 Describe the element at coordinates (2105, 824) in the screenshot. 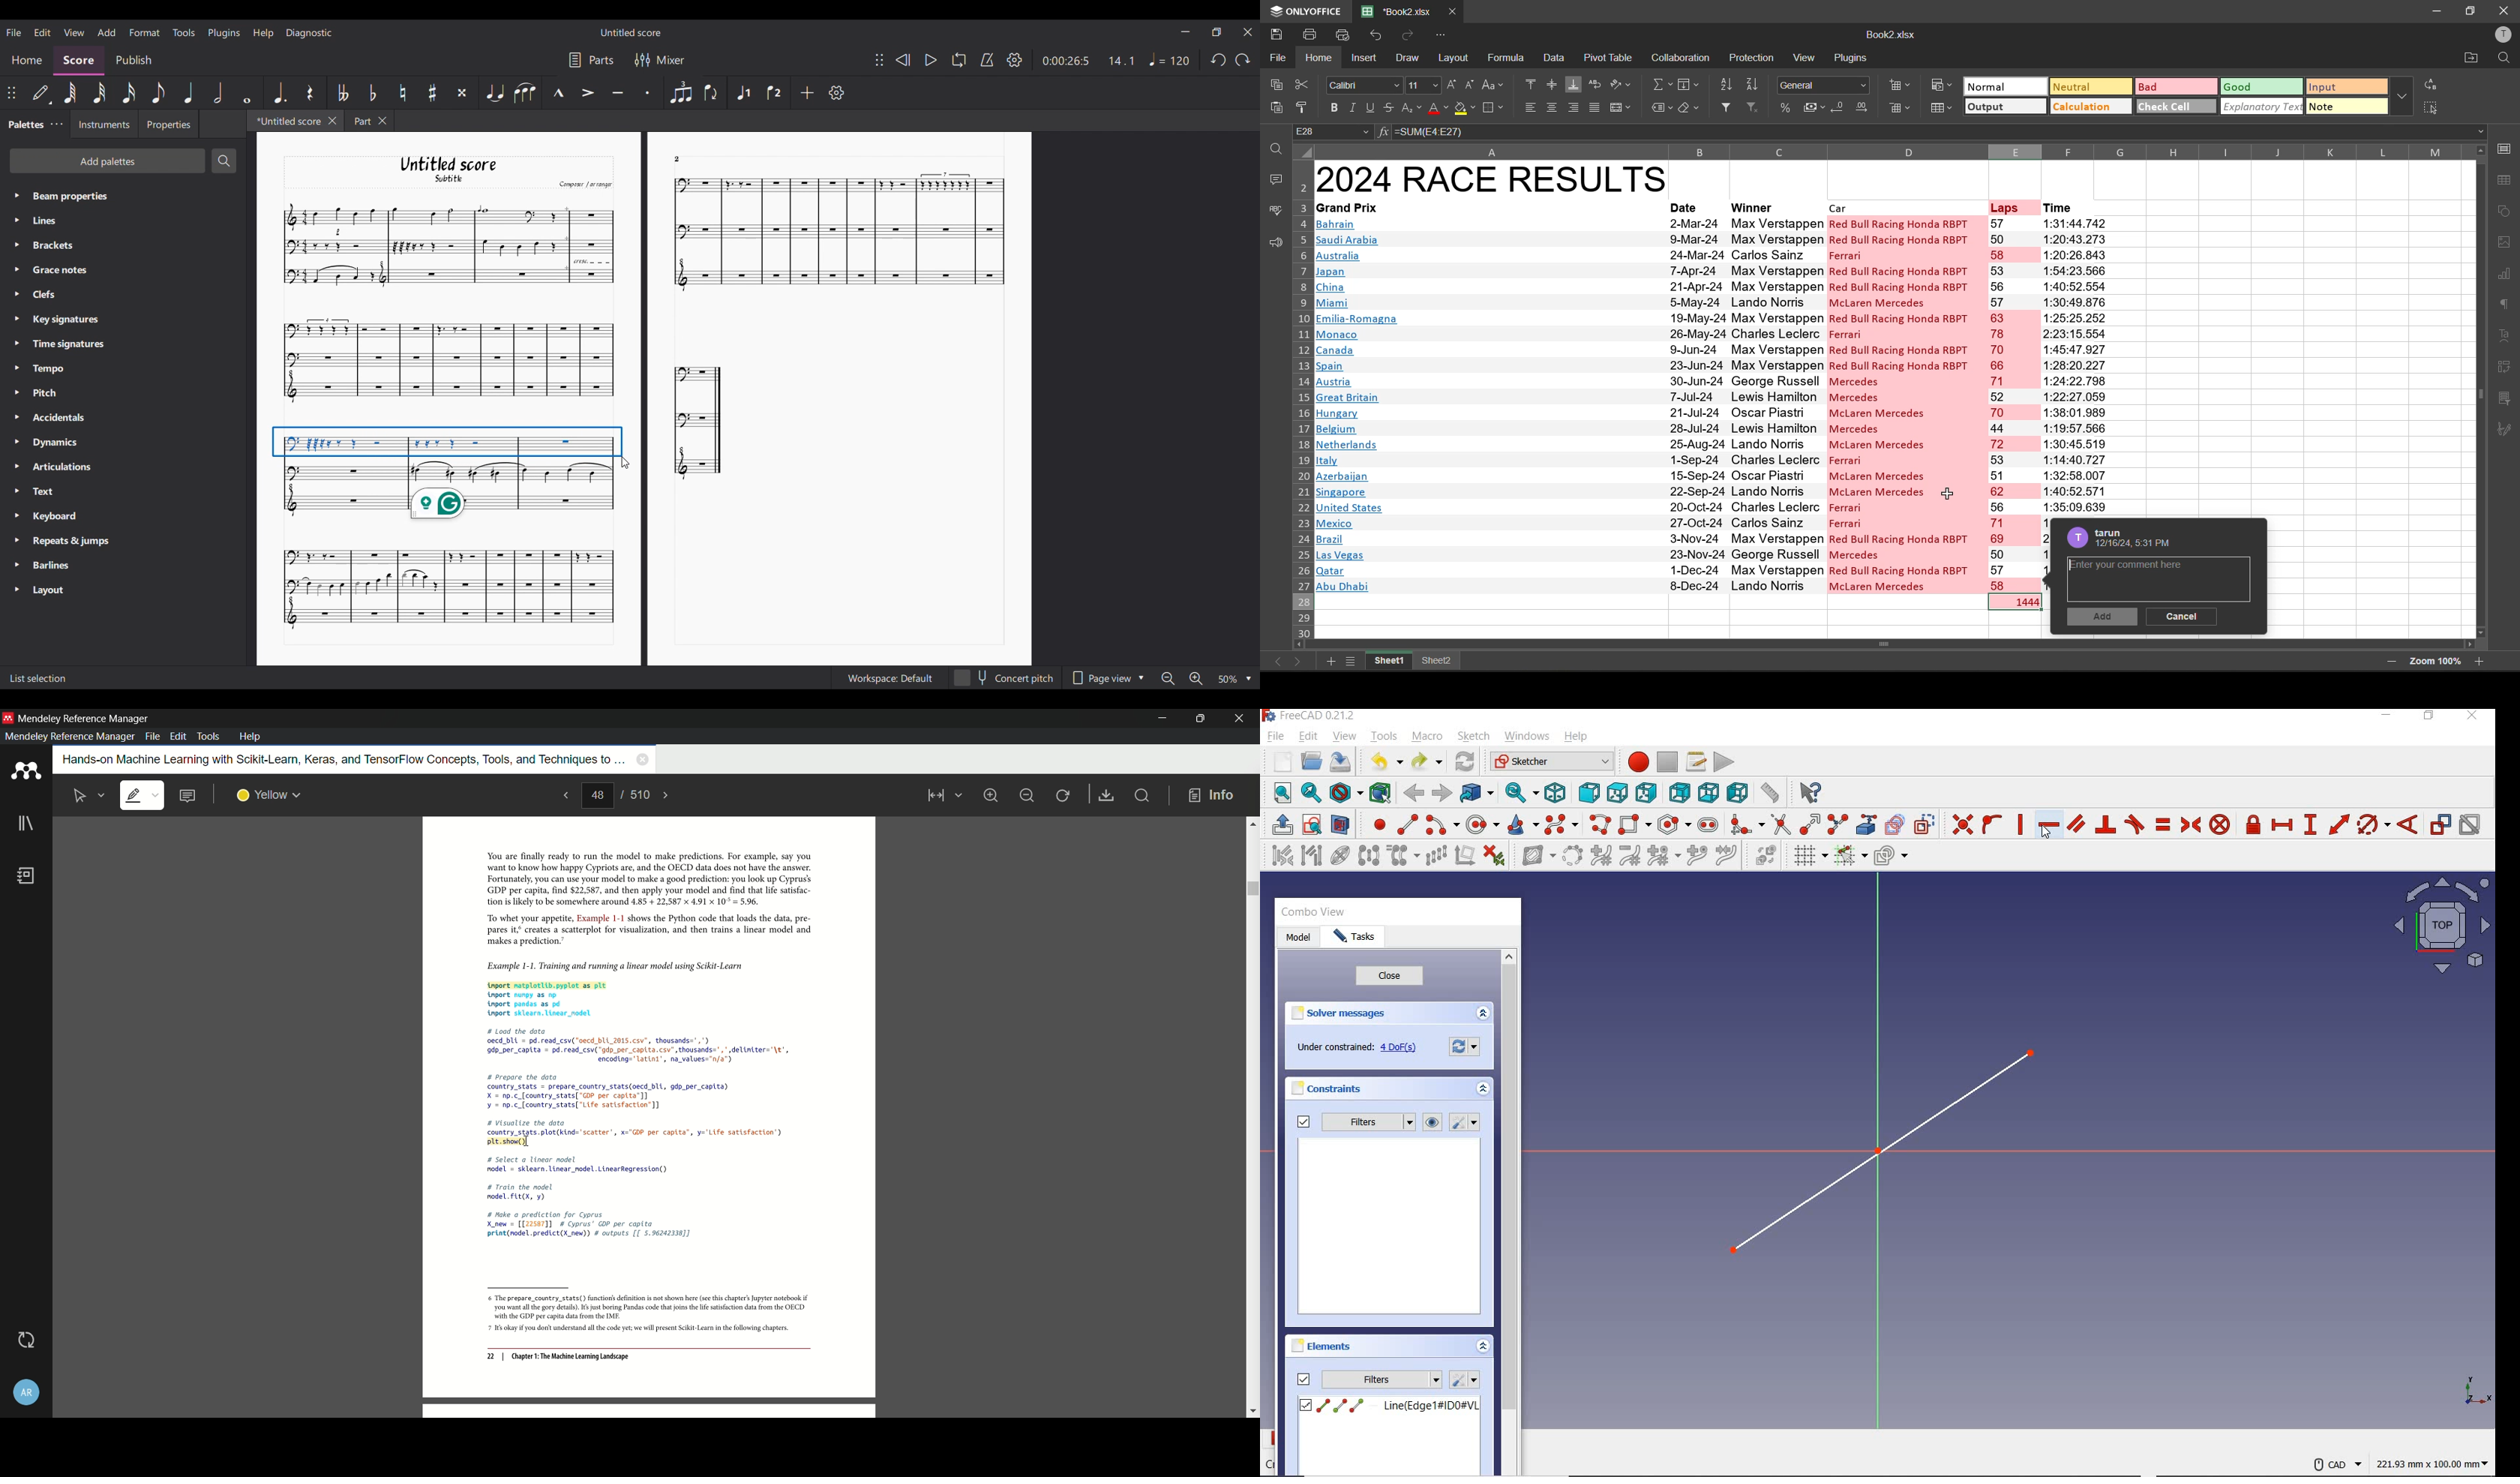

I see `CONSTRAIN PERPENDICULAR` at that location.